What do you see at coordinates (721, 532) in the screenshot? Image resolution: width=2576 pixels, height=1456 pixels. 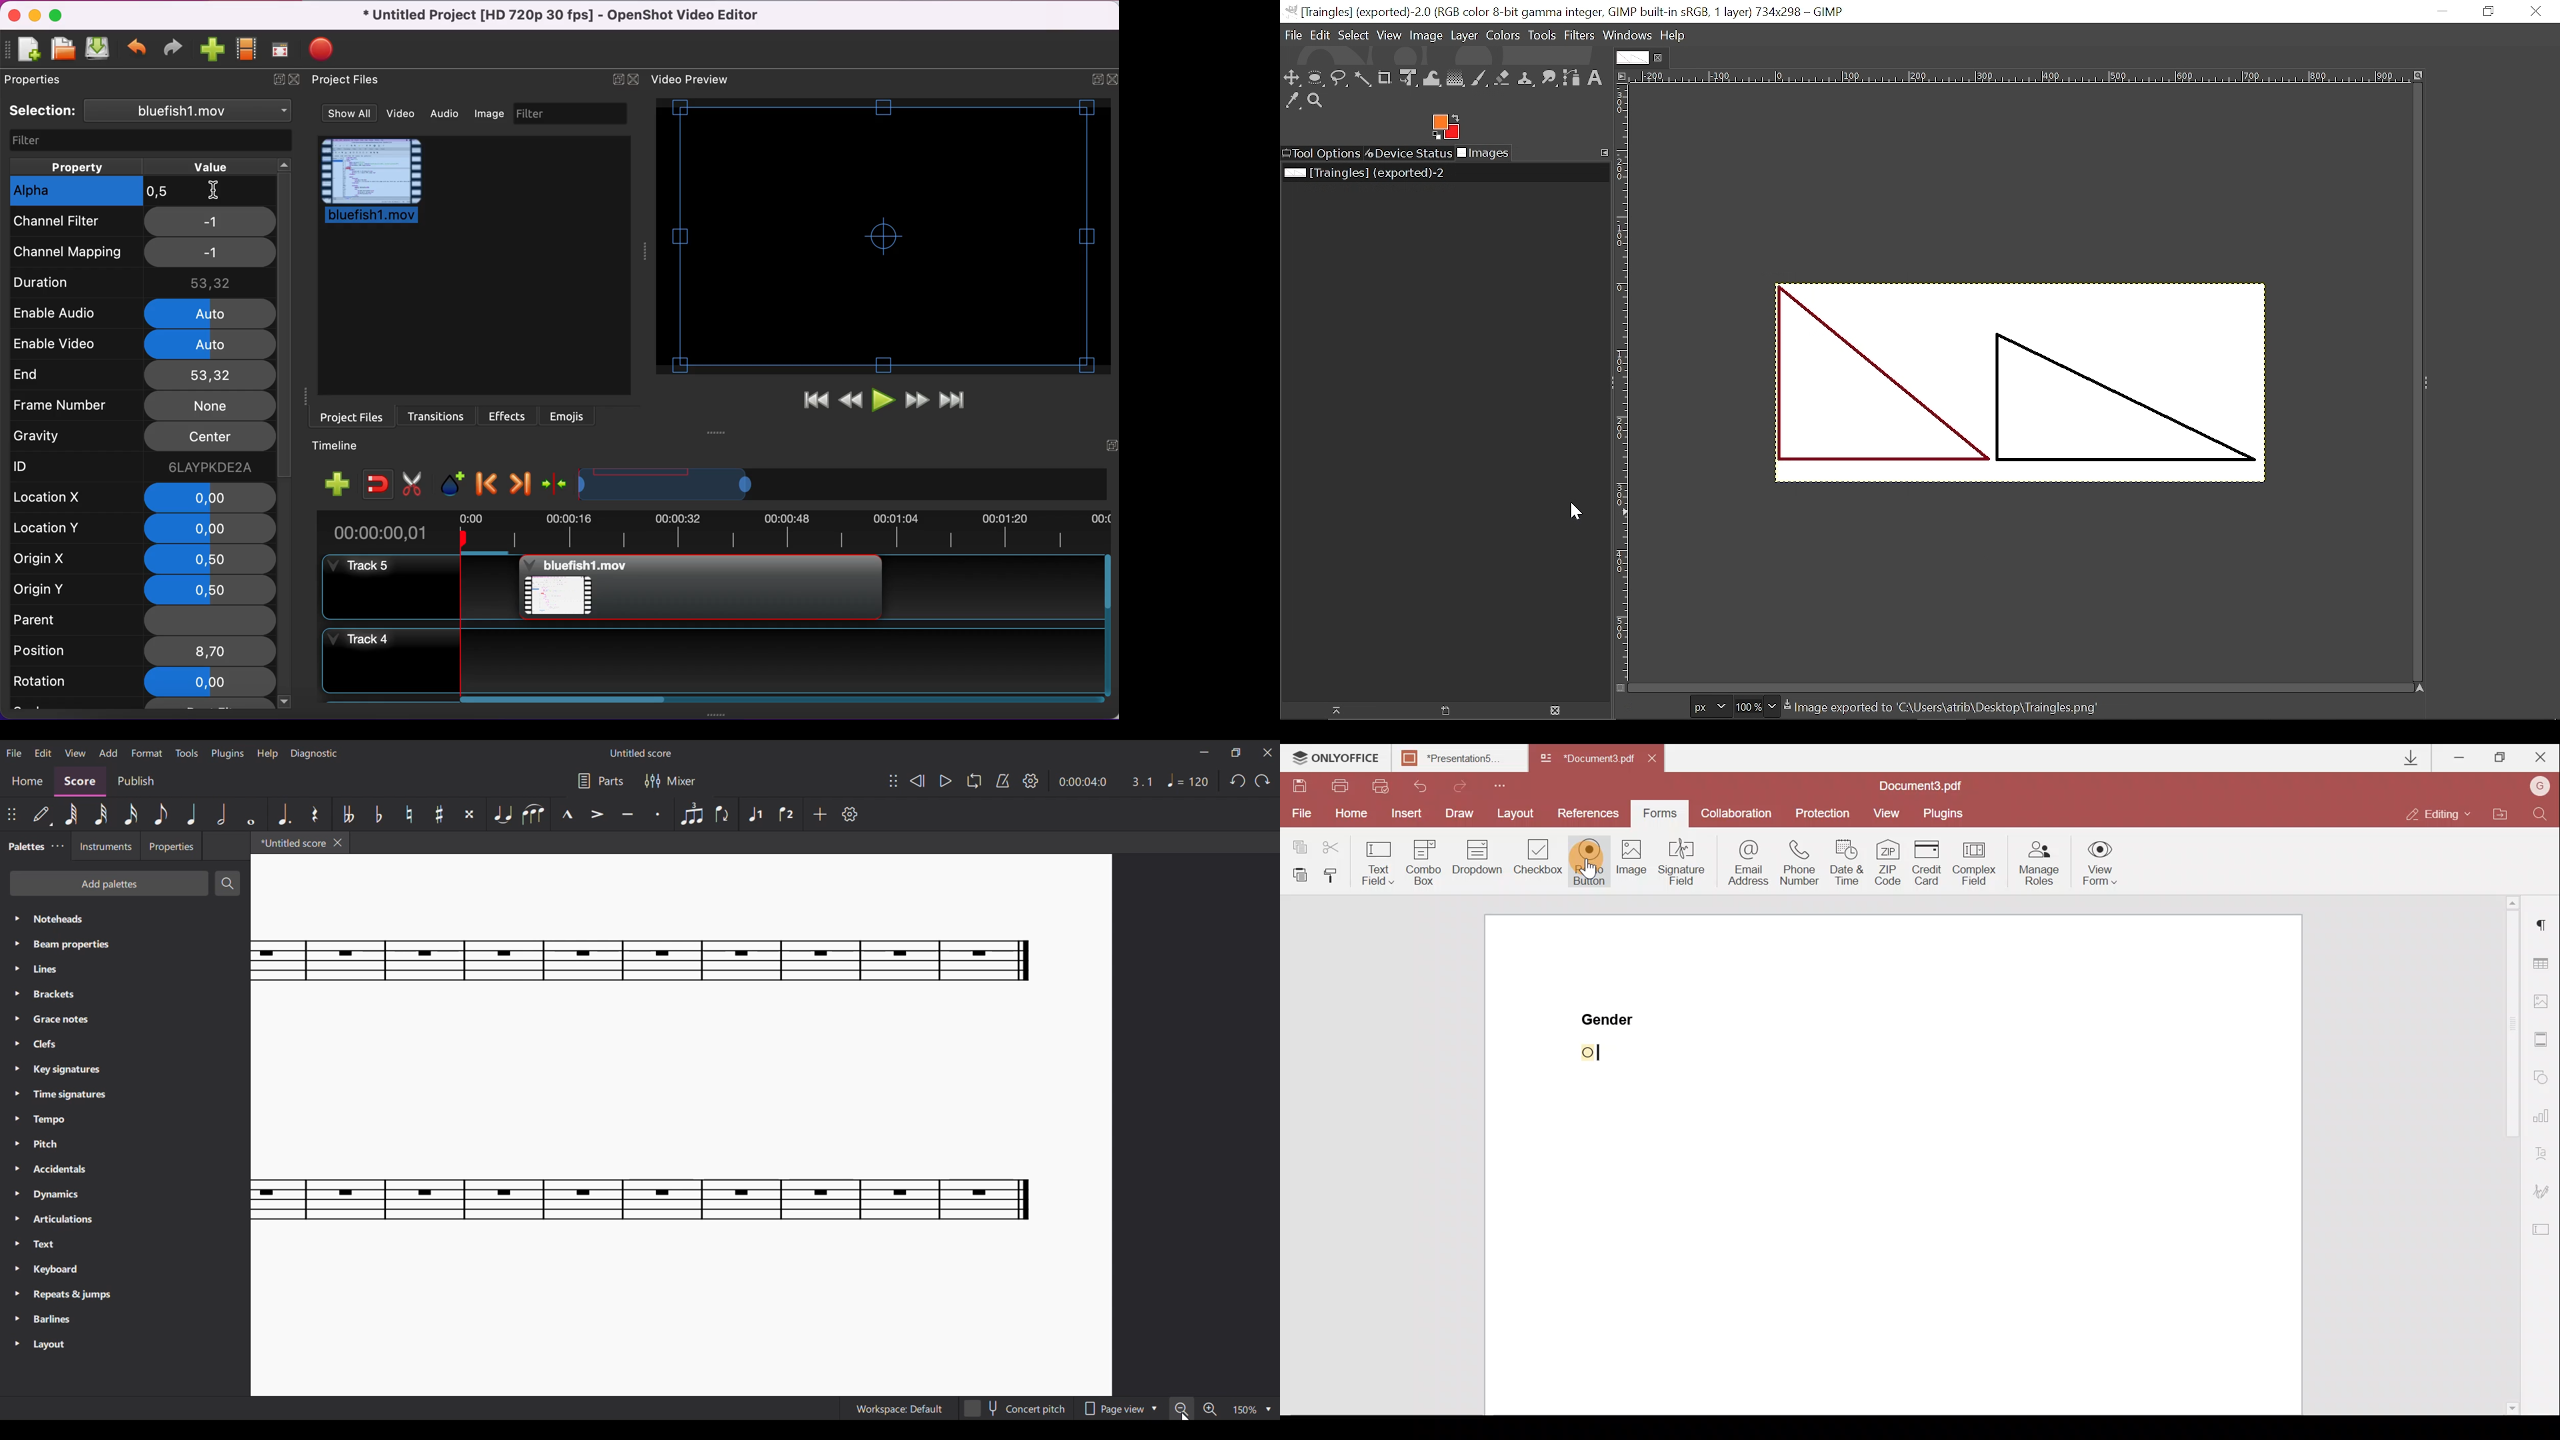 I see `time duration` at bounding box center [721, 532].